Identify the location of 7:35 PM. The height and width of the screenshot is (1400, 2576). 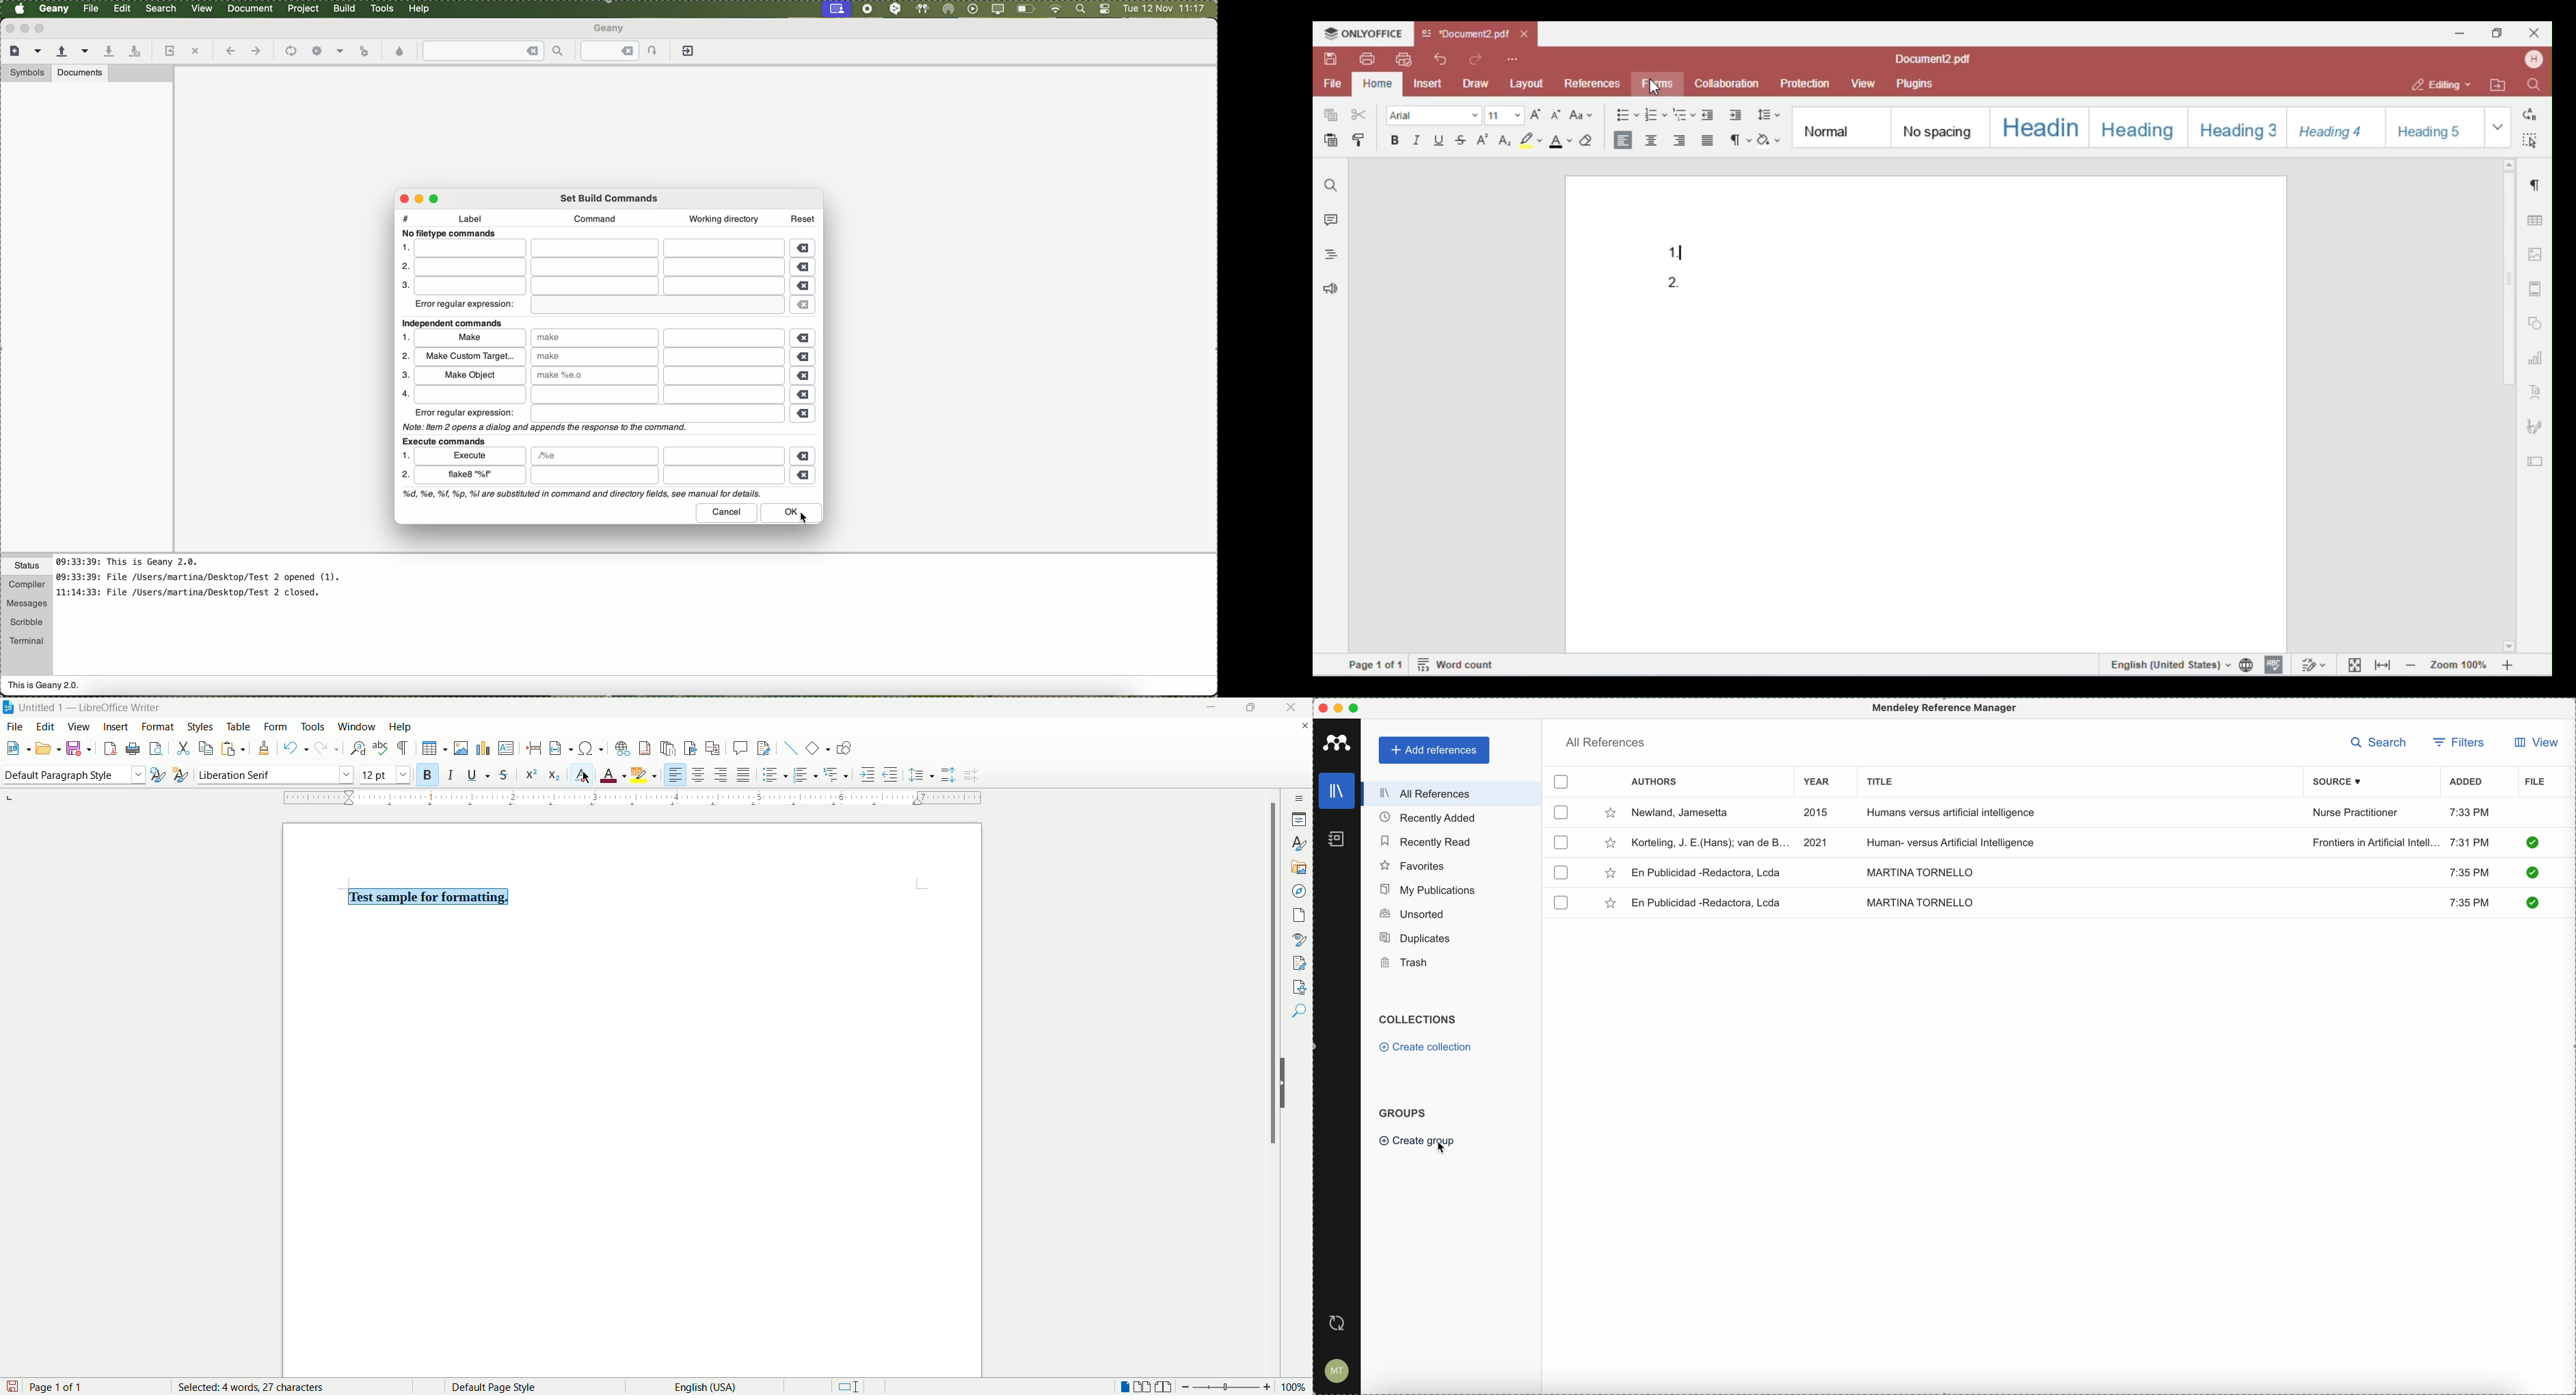
(2471, 904).